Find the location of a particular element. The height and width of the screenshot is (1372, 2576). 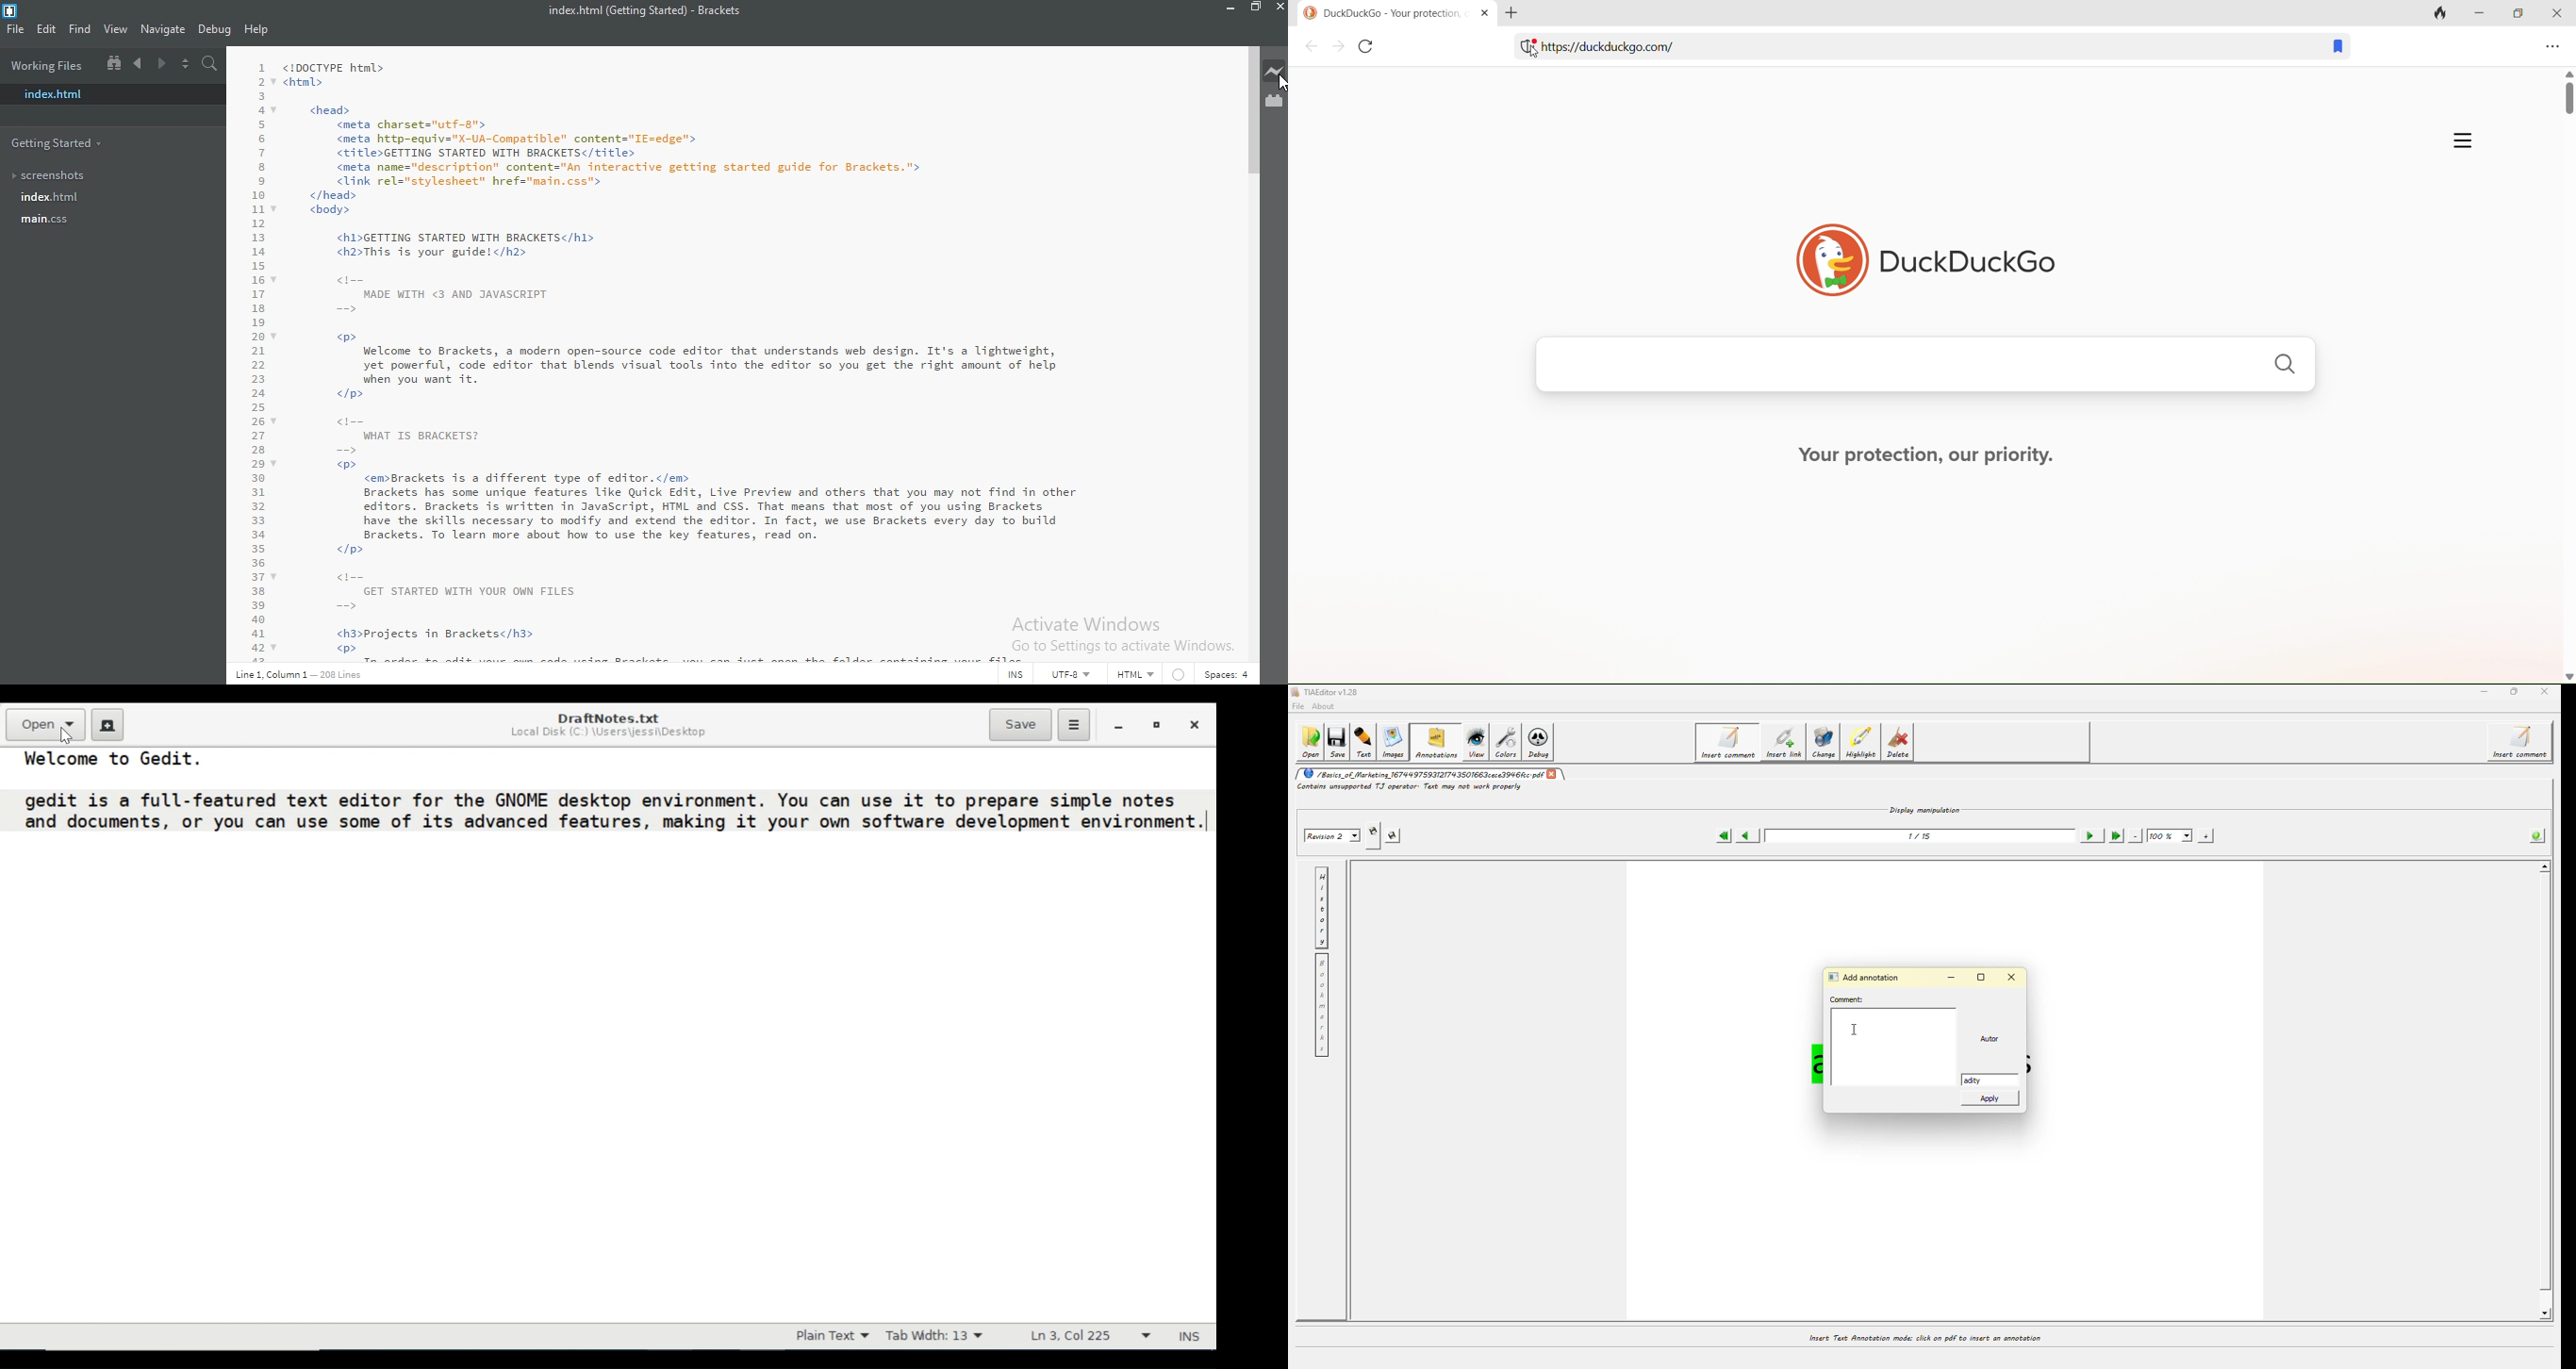

HTML is located at coordinates (1137, 676).